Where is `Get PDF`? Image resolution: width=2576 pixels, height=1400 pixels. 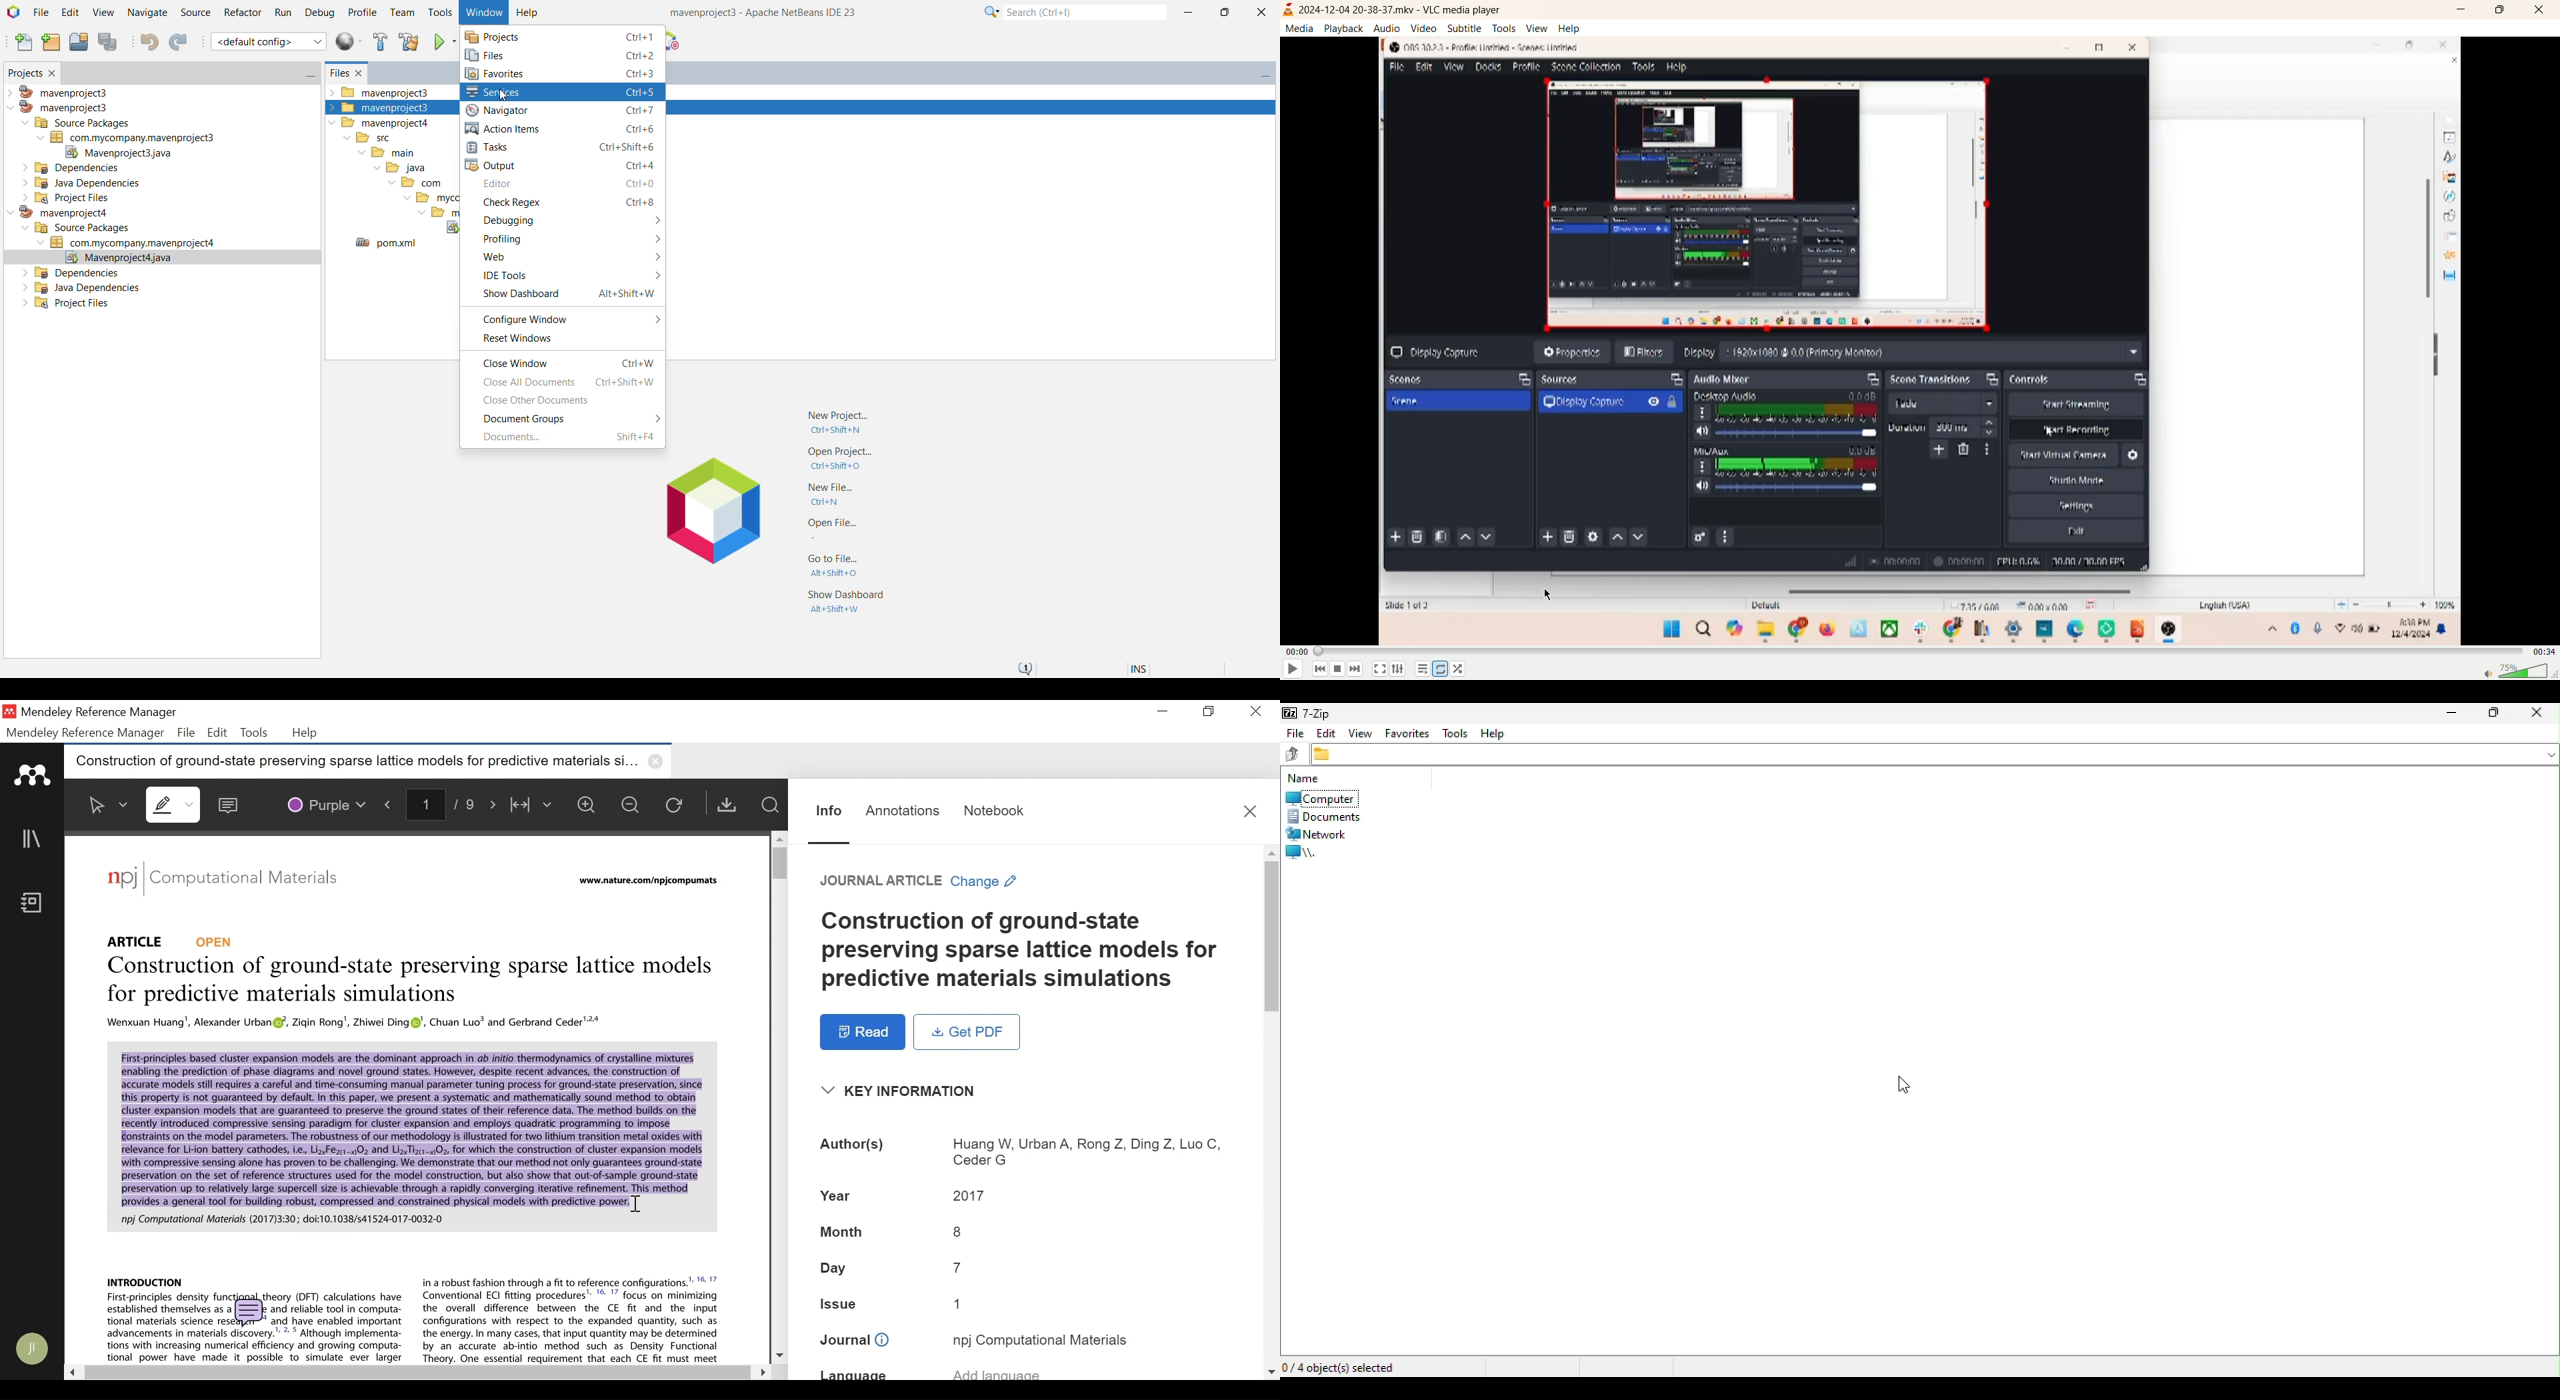
Get PDF is located at coordinates (967, 1031).